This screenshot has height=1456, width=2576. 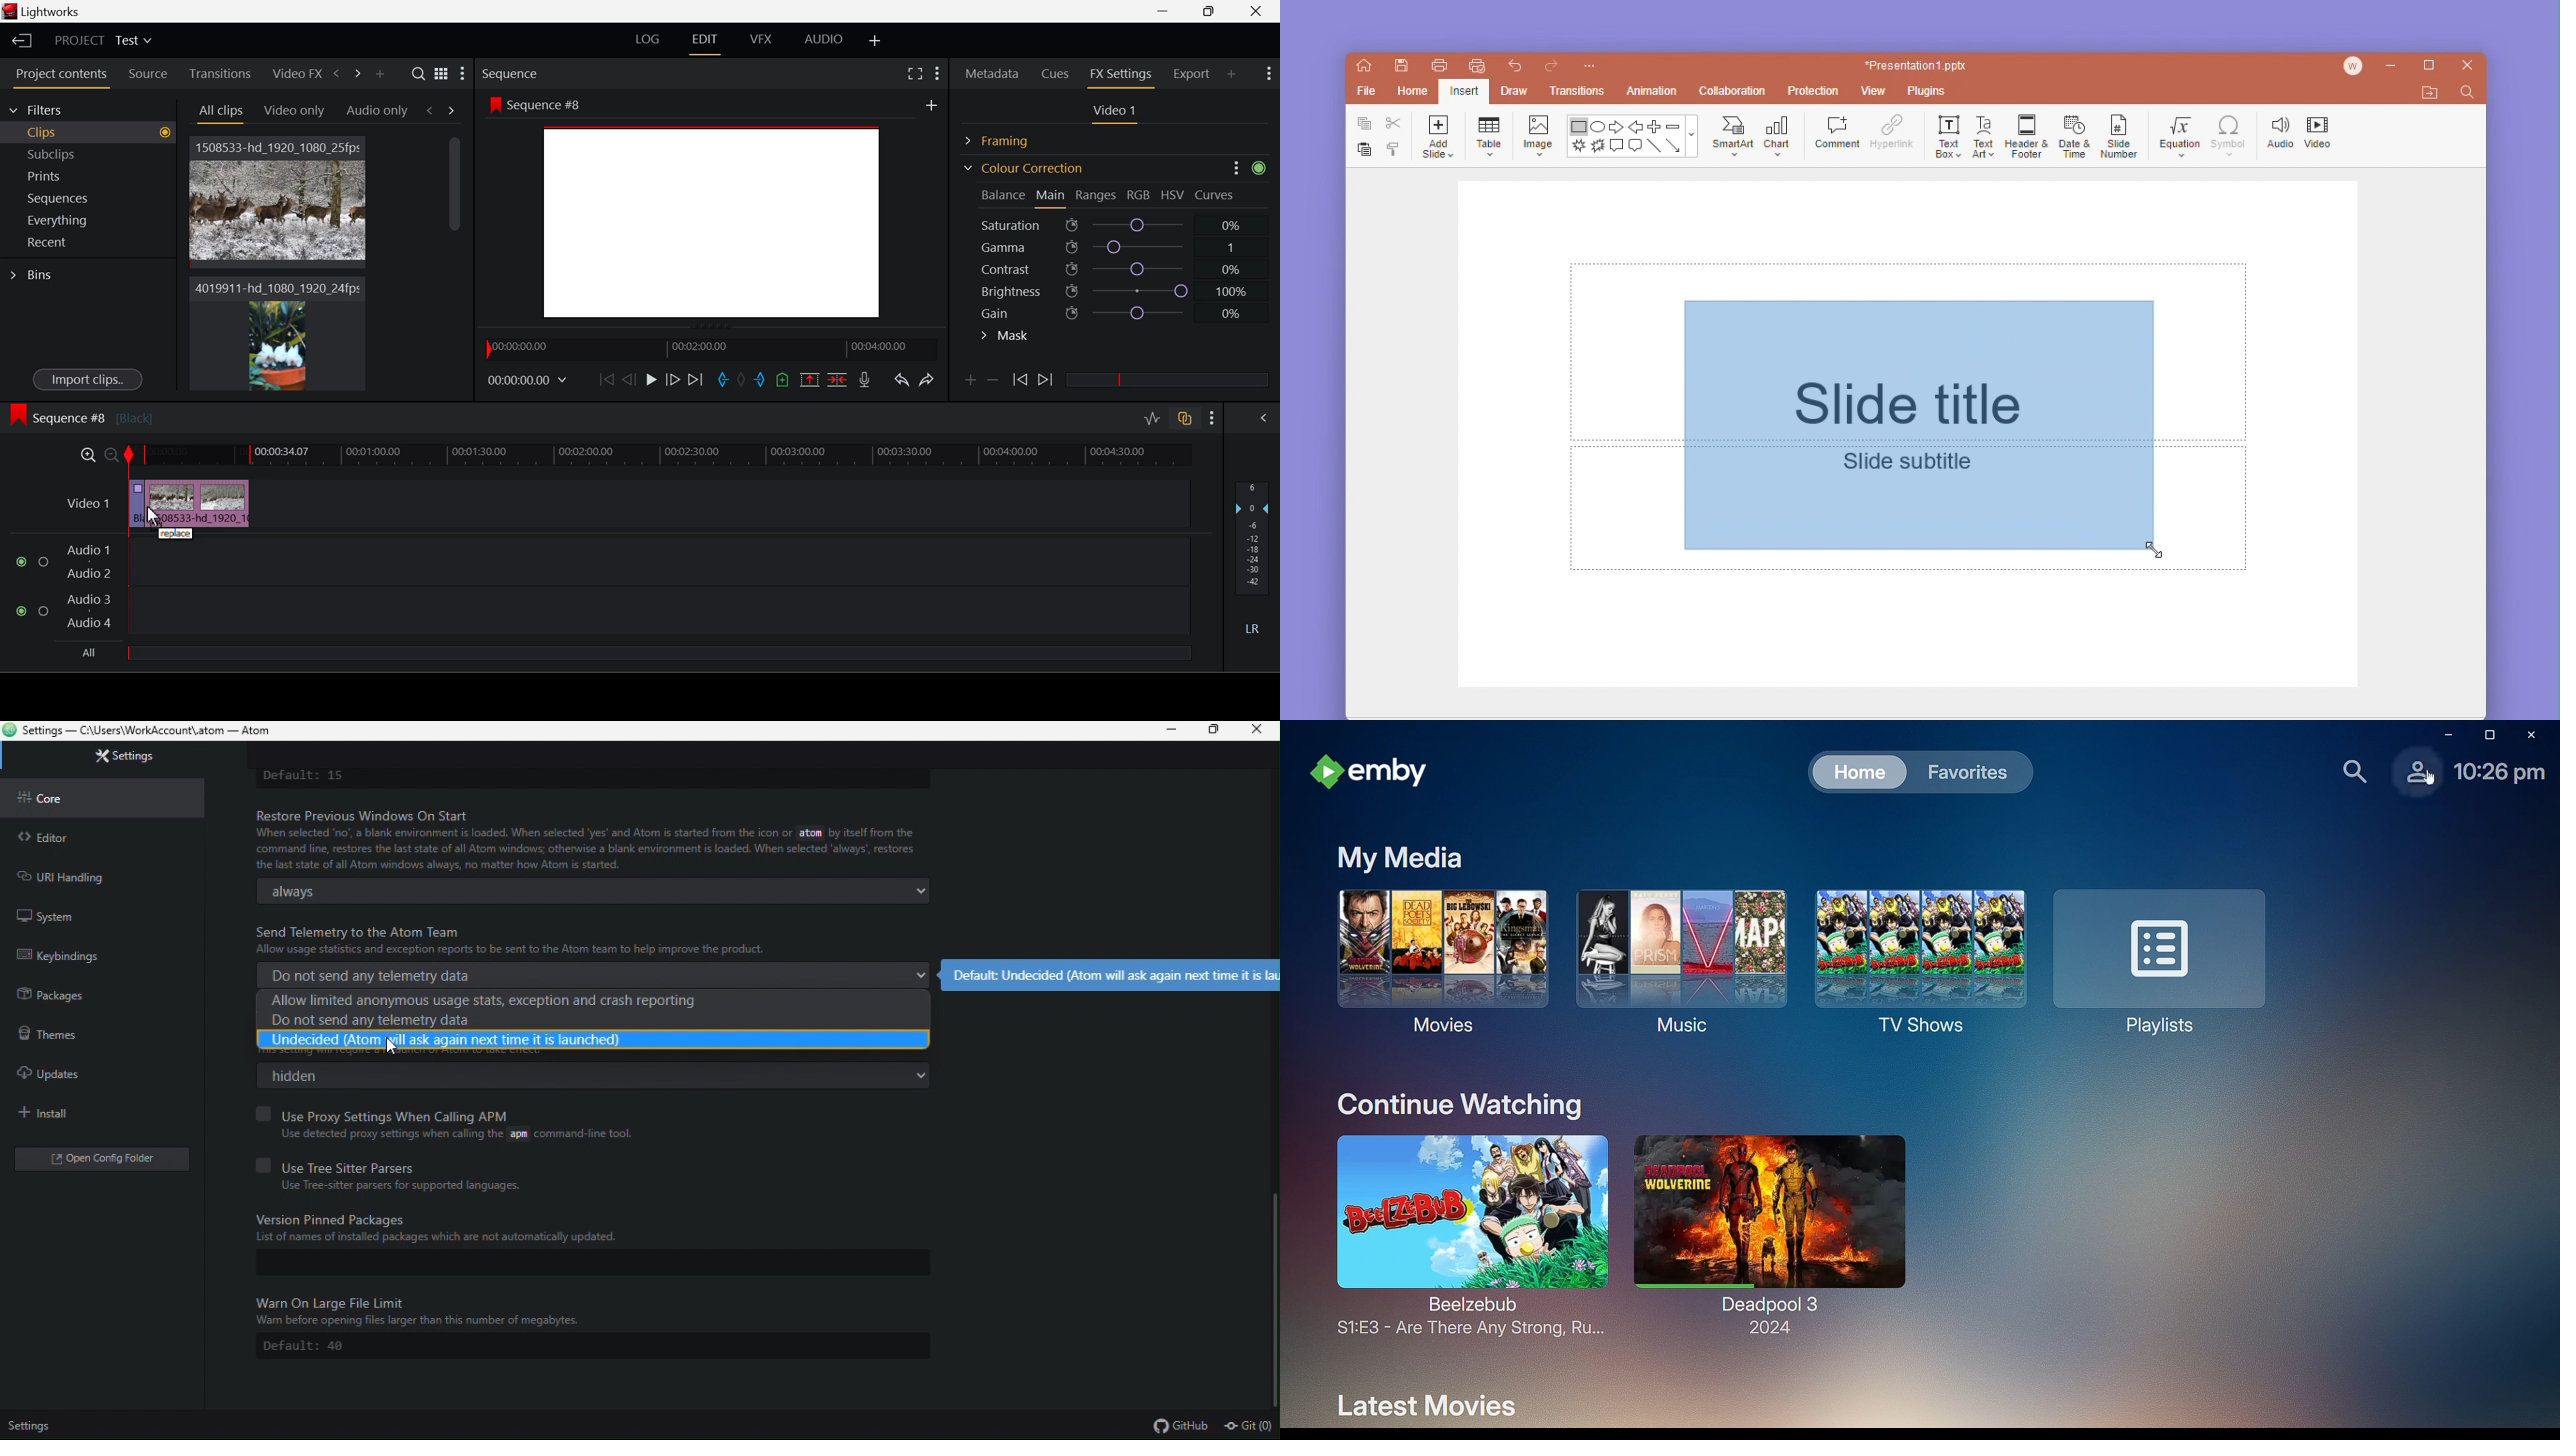 I want to click on brush stroke shape, so click(x=1579, y=147).